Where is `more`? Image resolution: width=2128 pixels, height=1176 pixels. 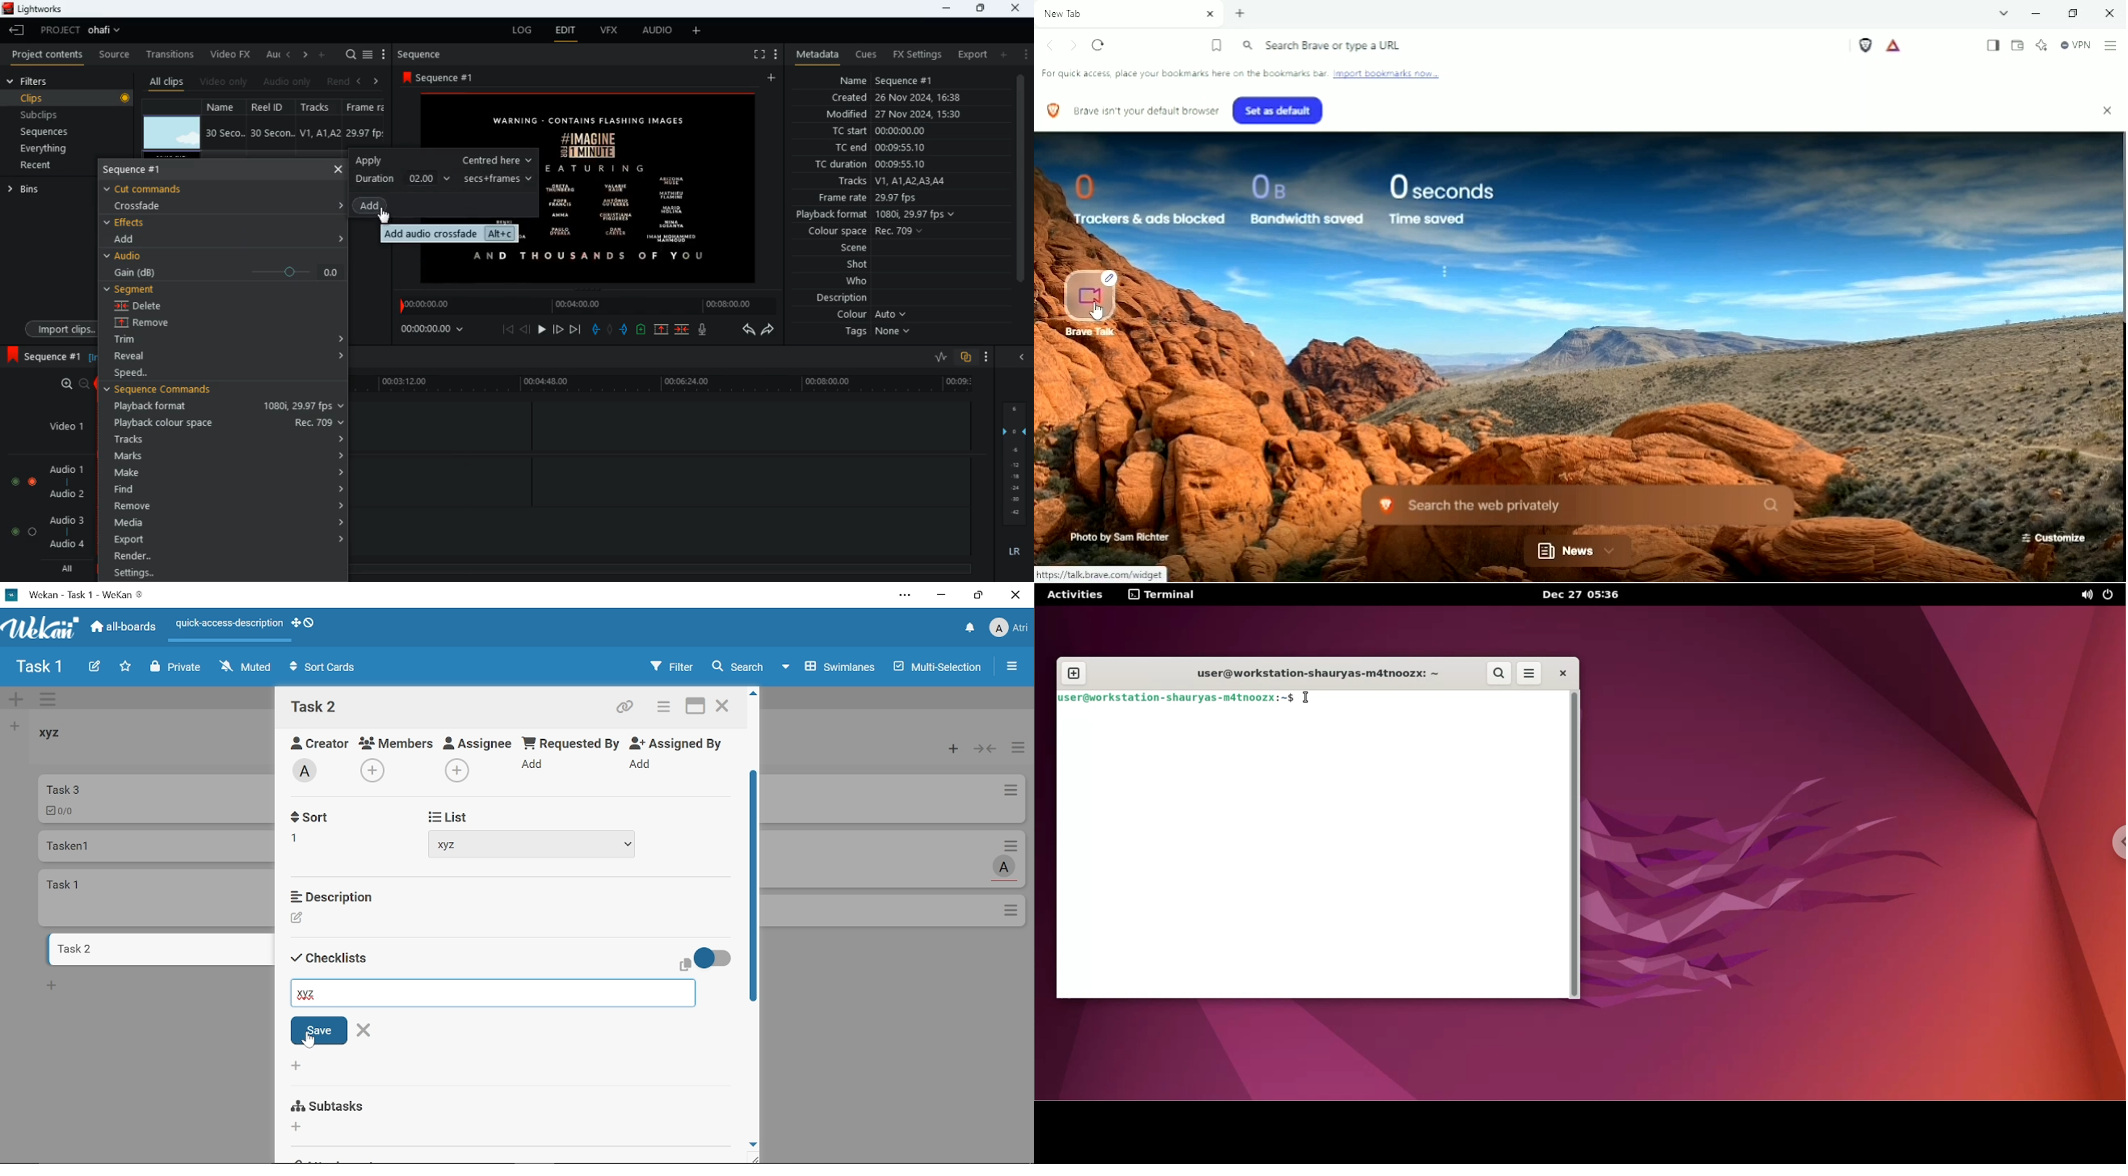 more is located at coordinates (774, 53).